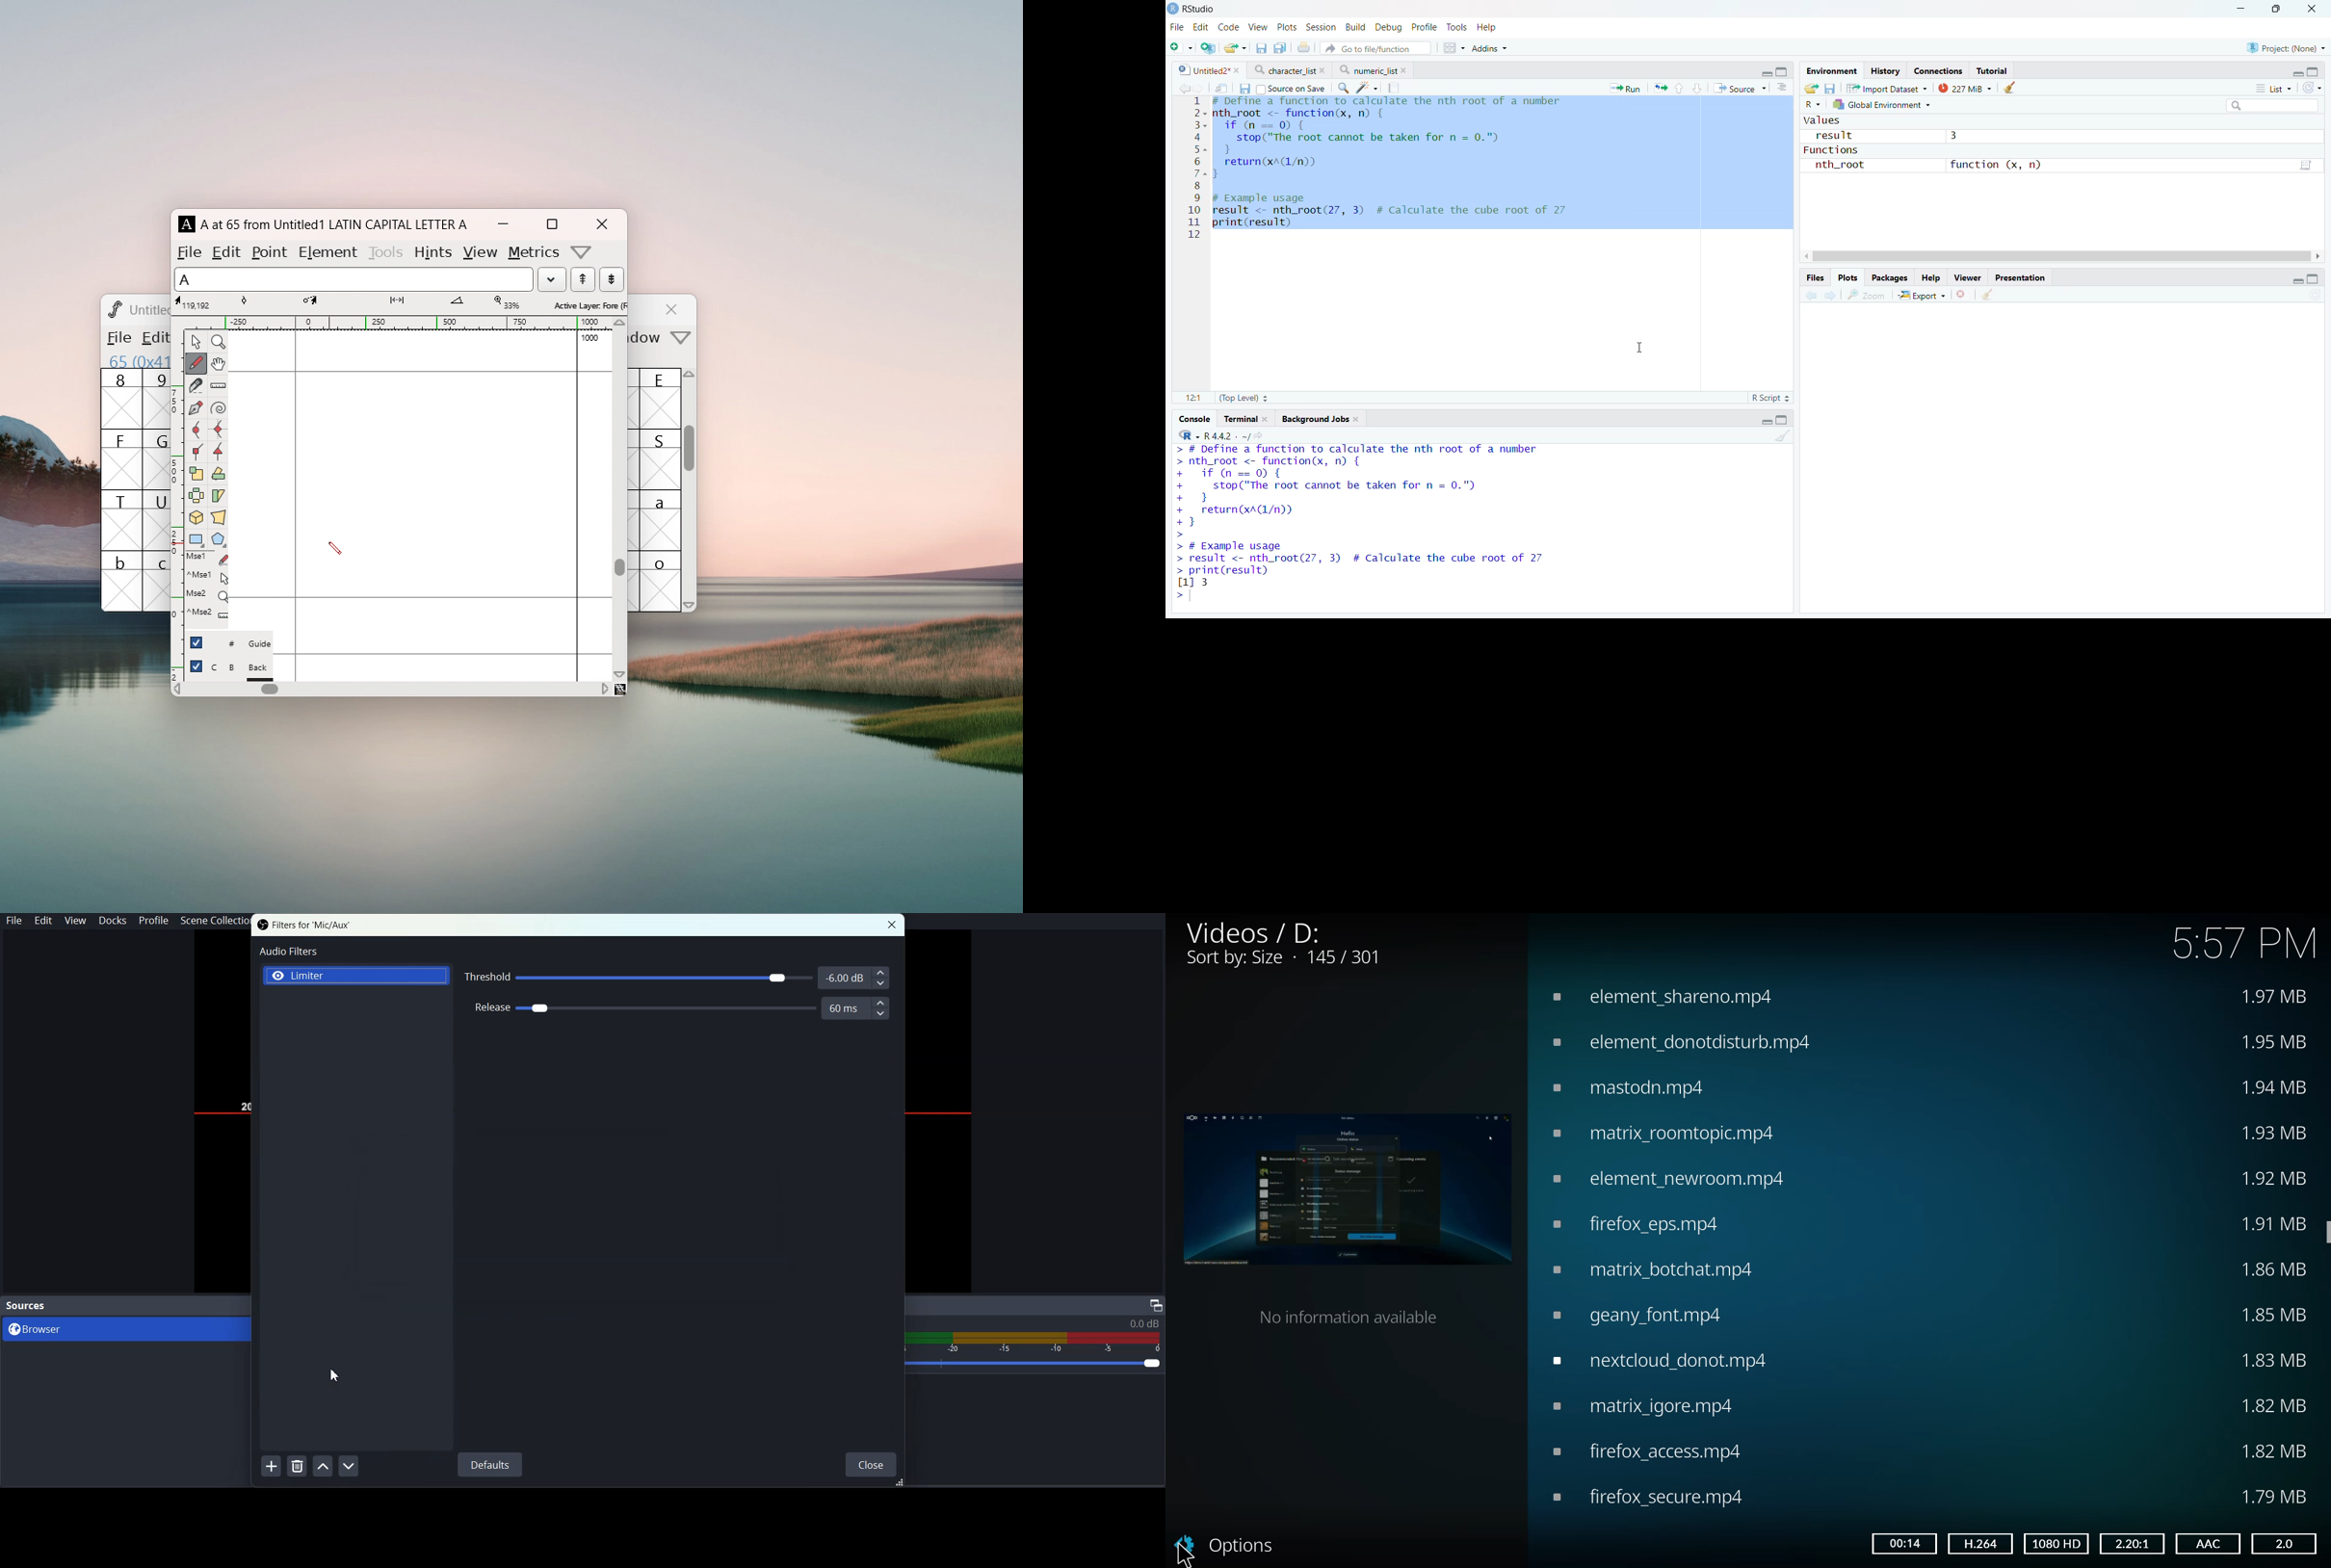 Image resolution: width=2352 pixels, height=1568 pixels. I want to click on size, so click(2279, 1133).